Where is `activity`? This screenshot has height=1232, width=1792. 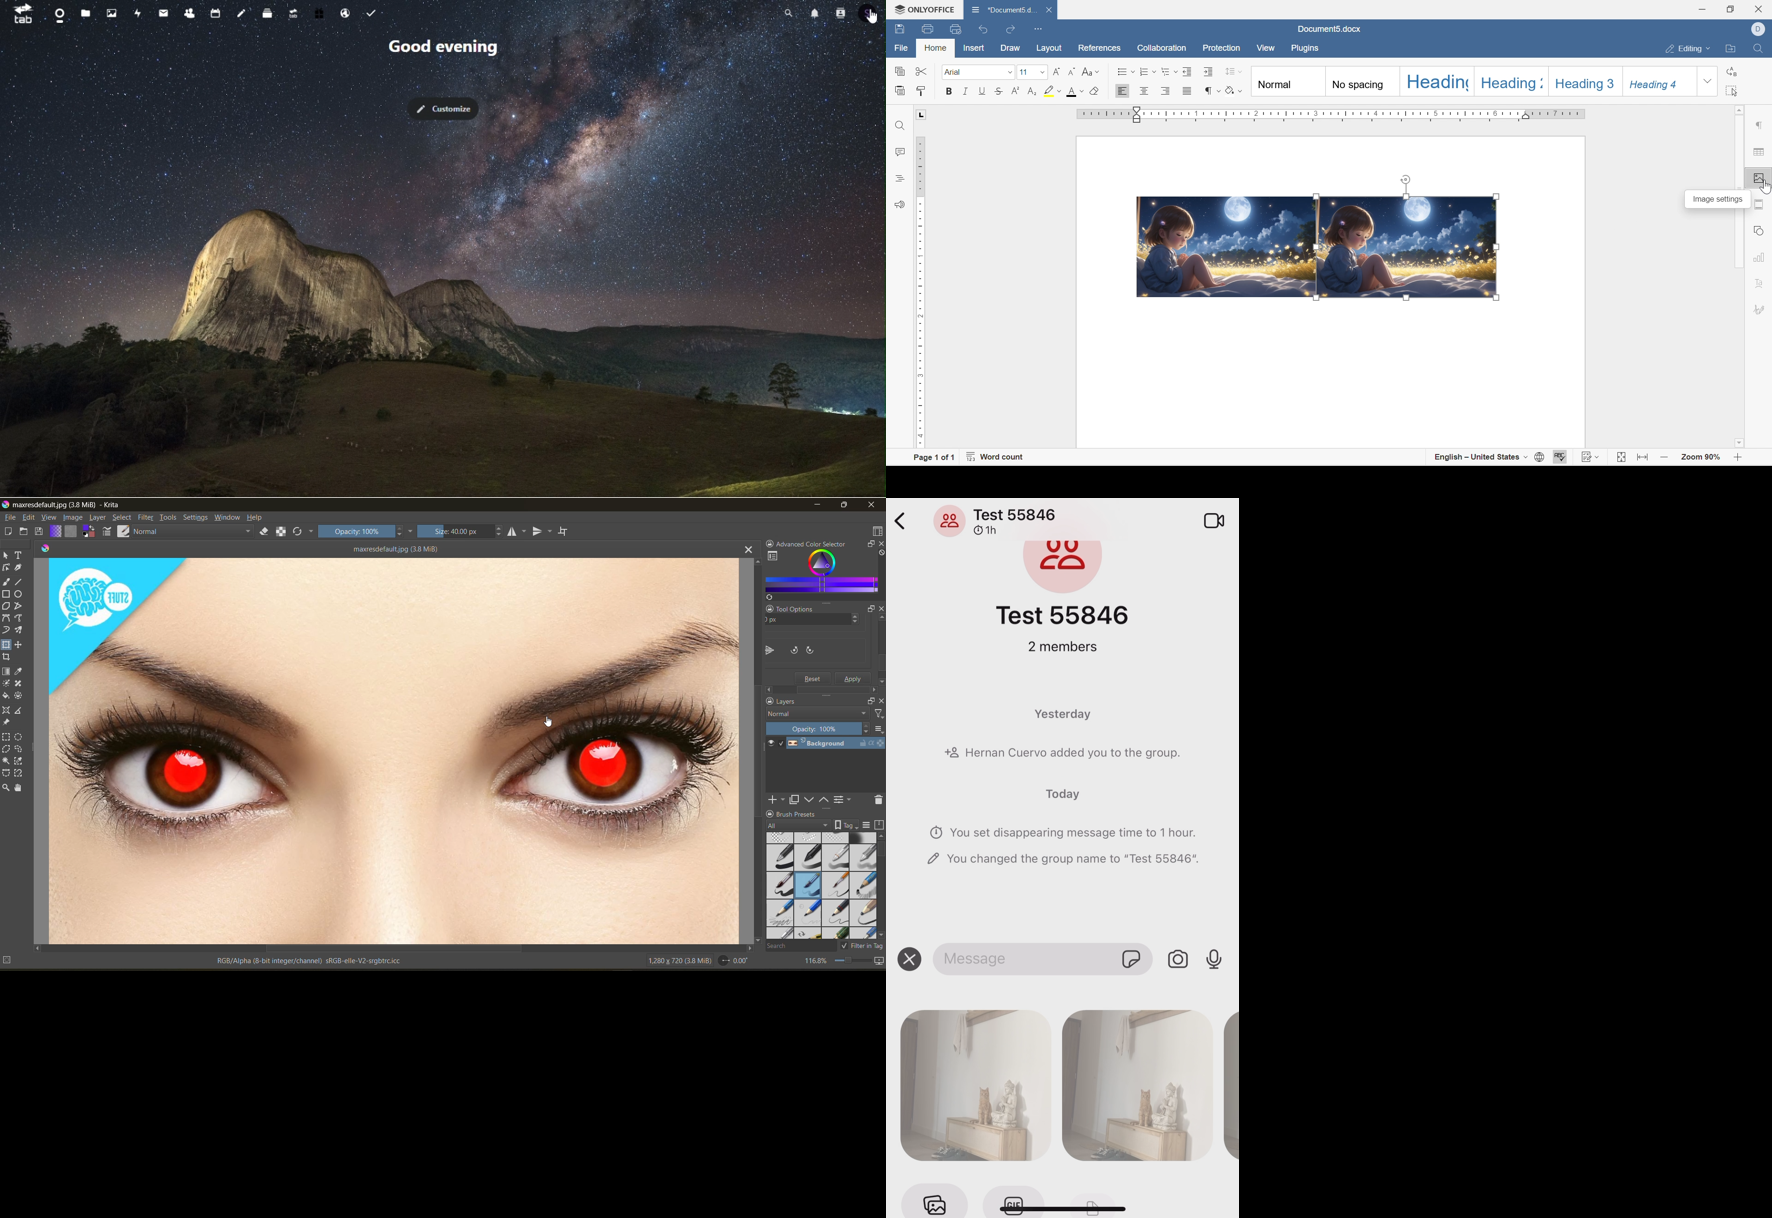
activity is located at coordinates (136, 11).